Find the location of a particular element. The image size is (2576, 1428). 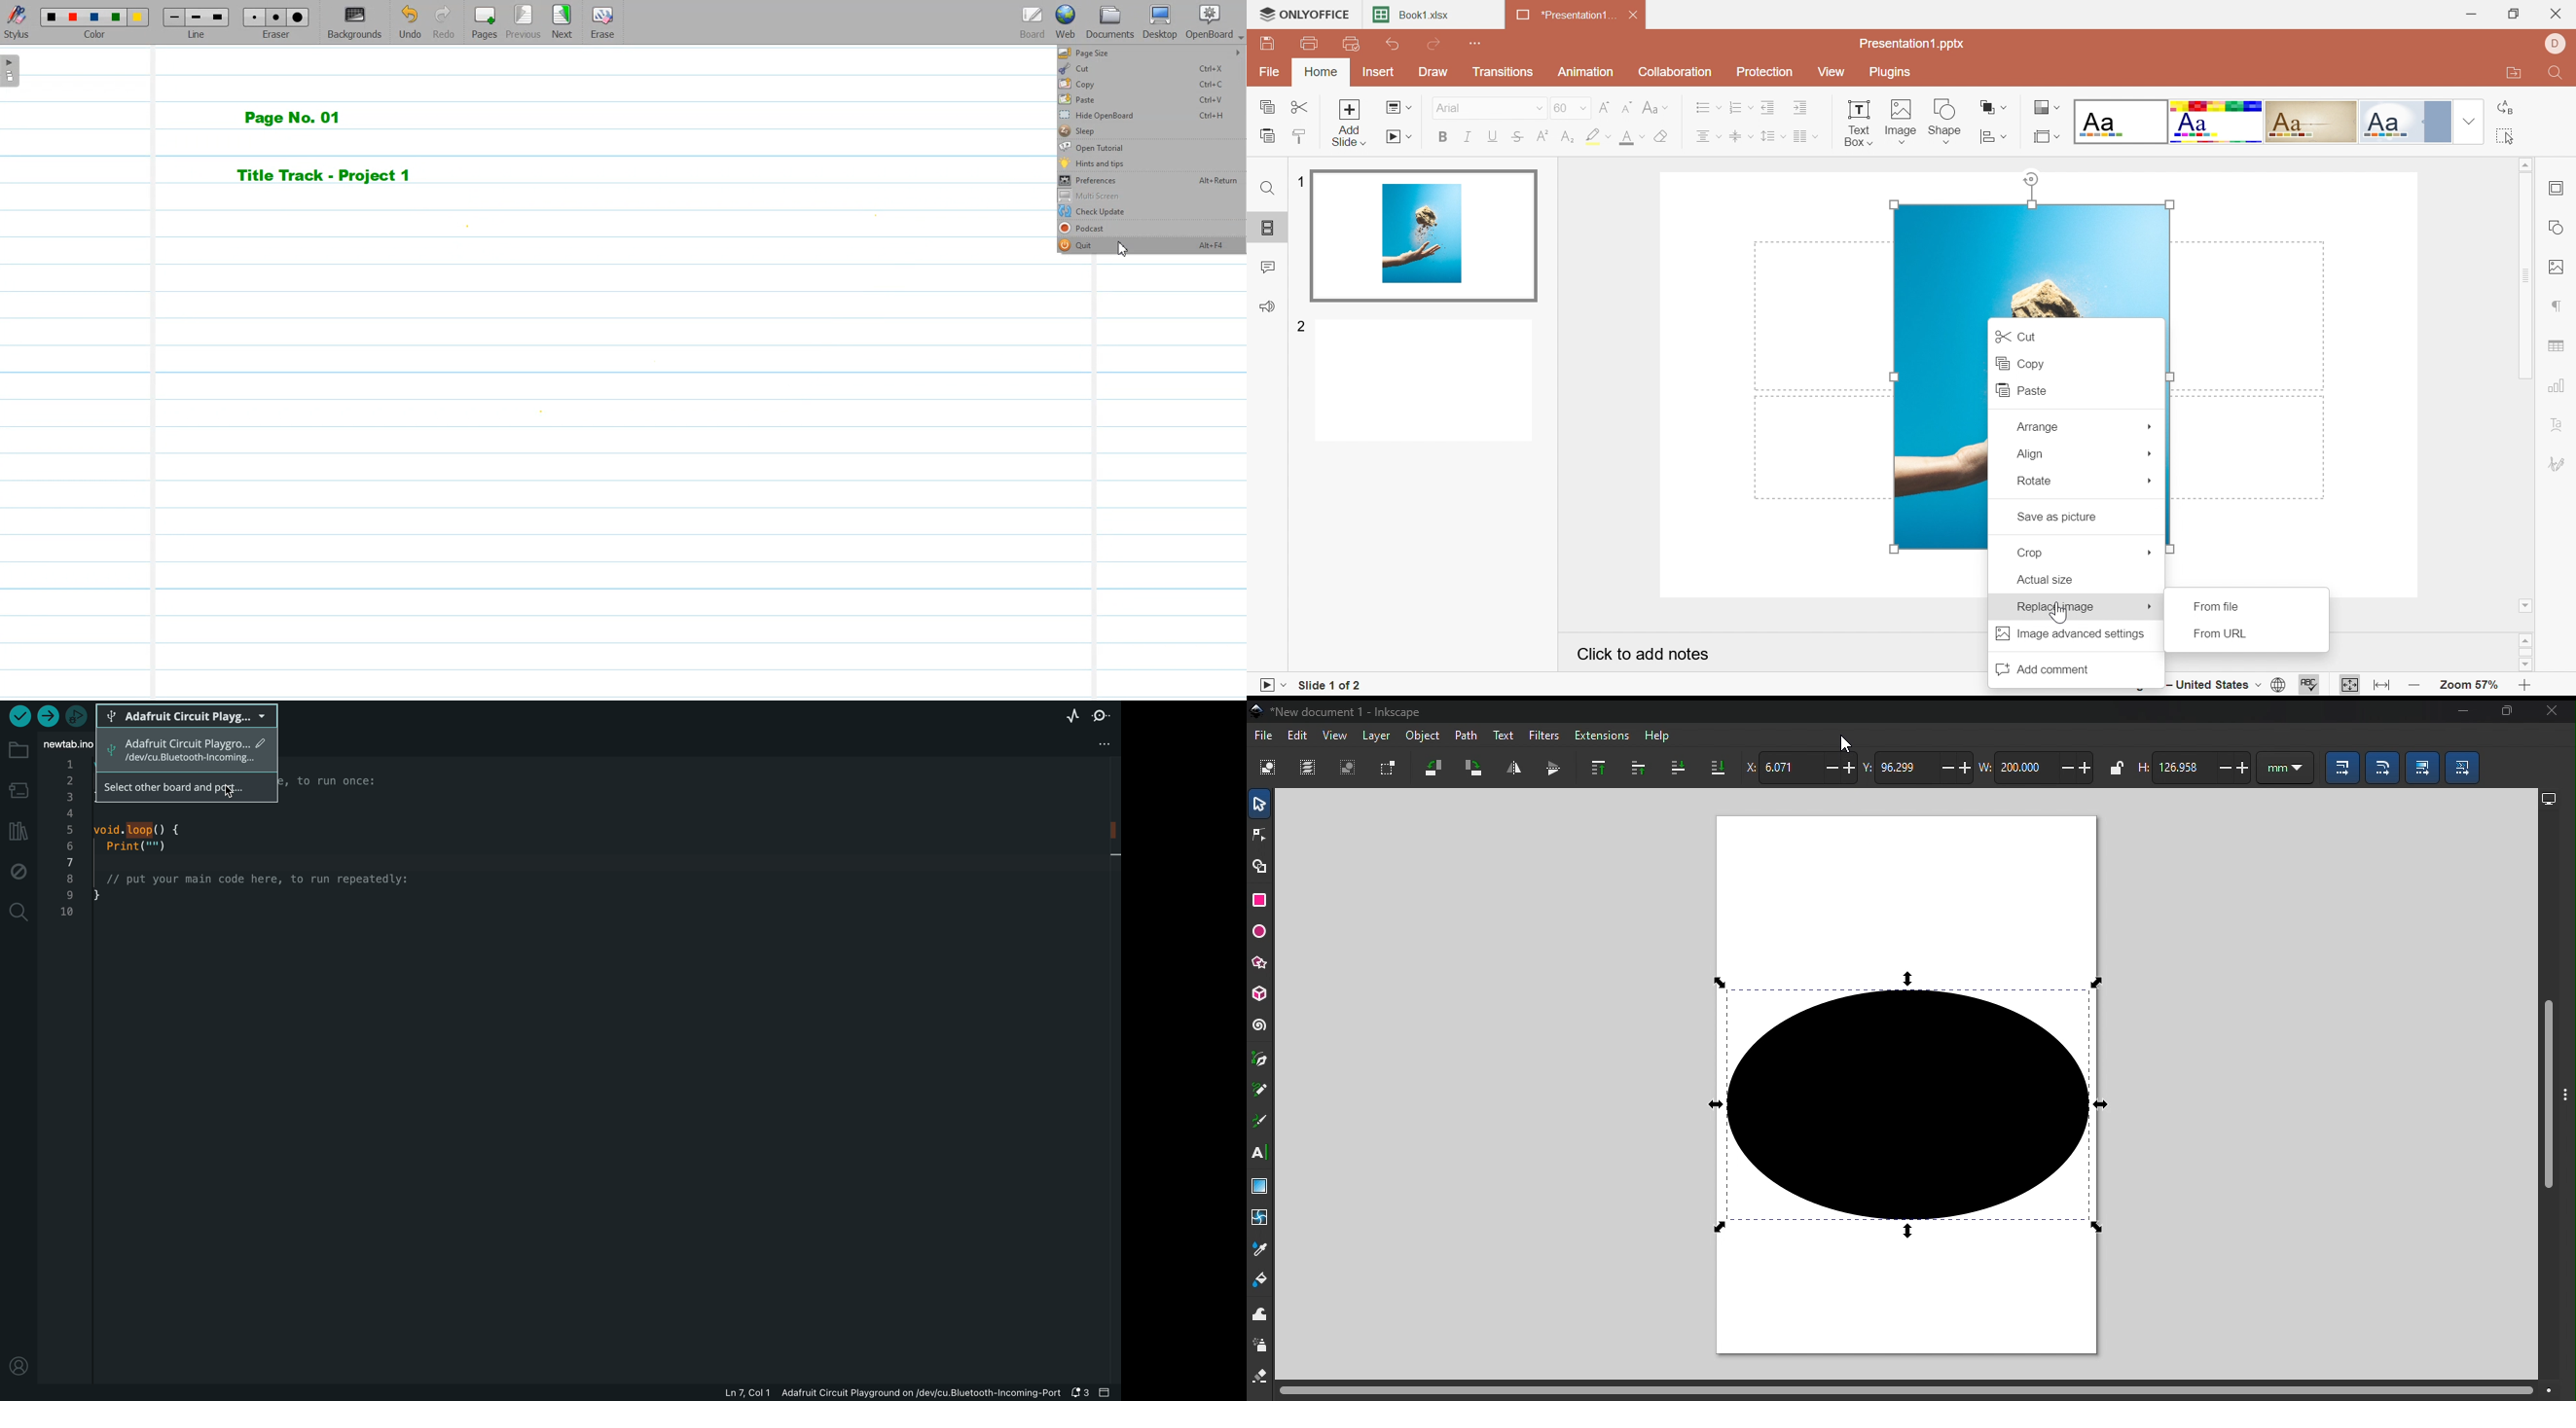

Crop is located at coordinates (2035, 553).